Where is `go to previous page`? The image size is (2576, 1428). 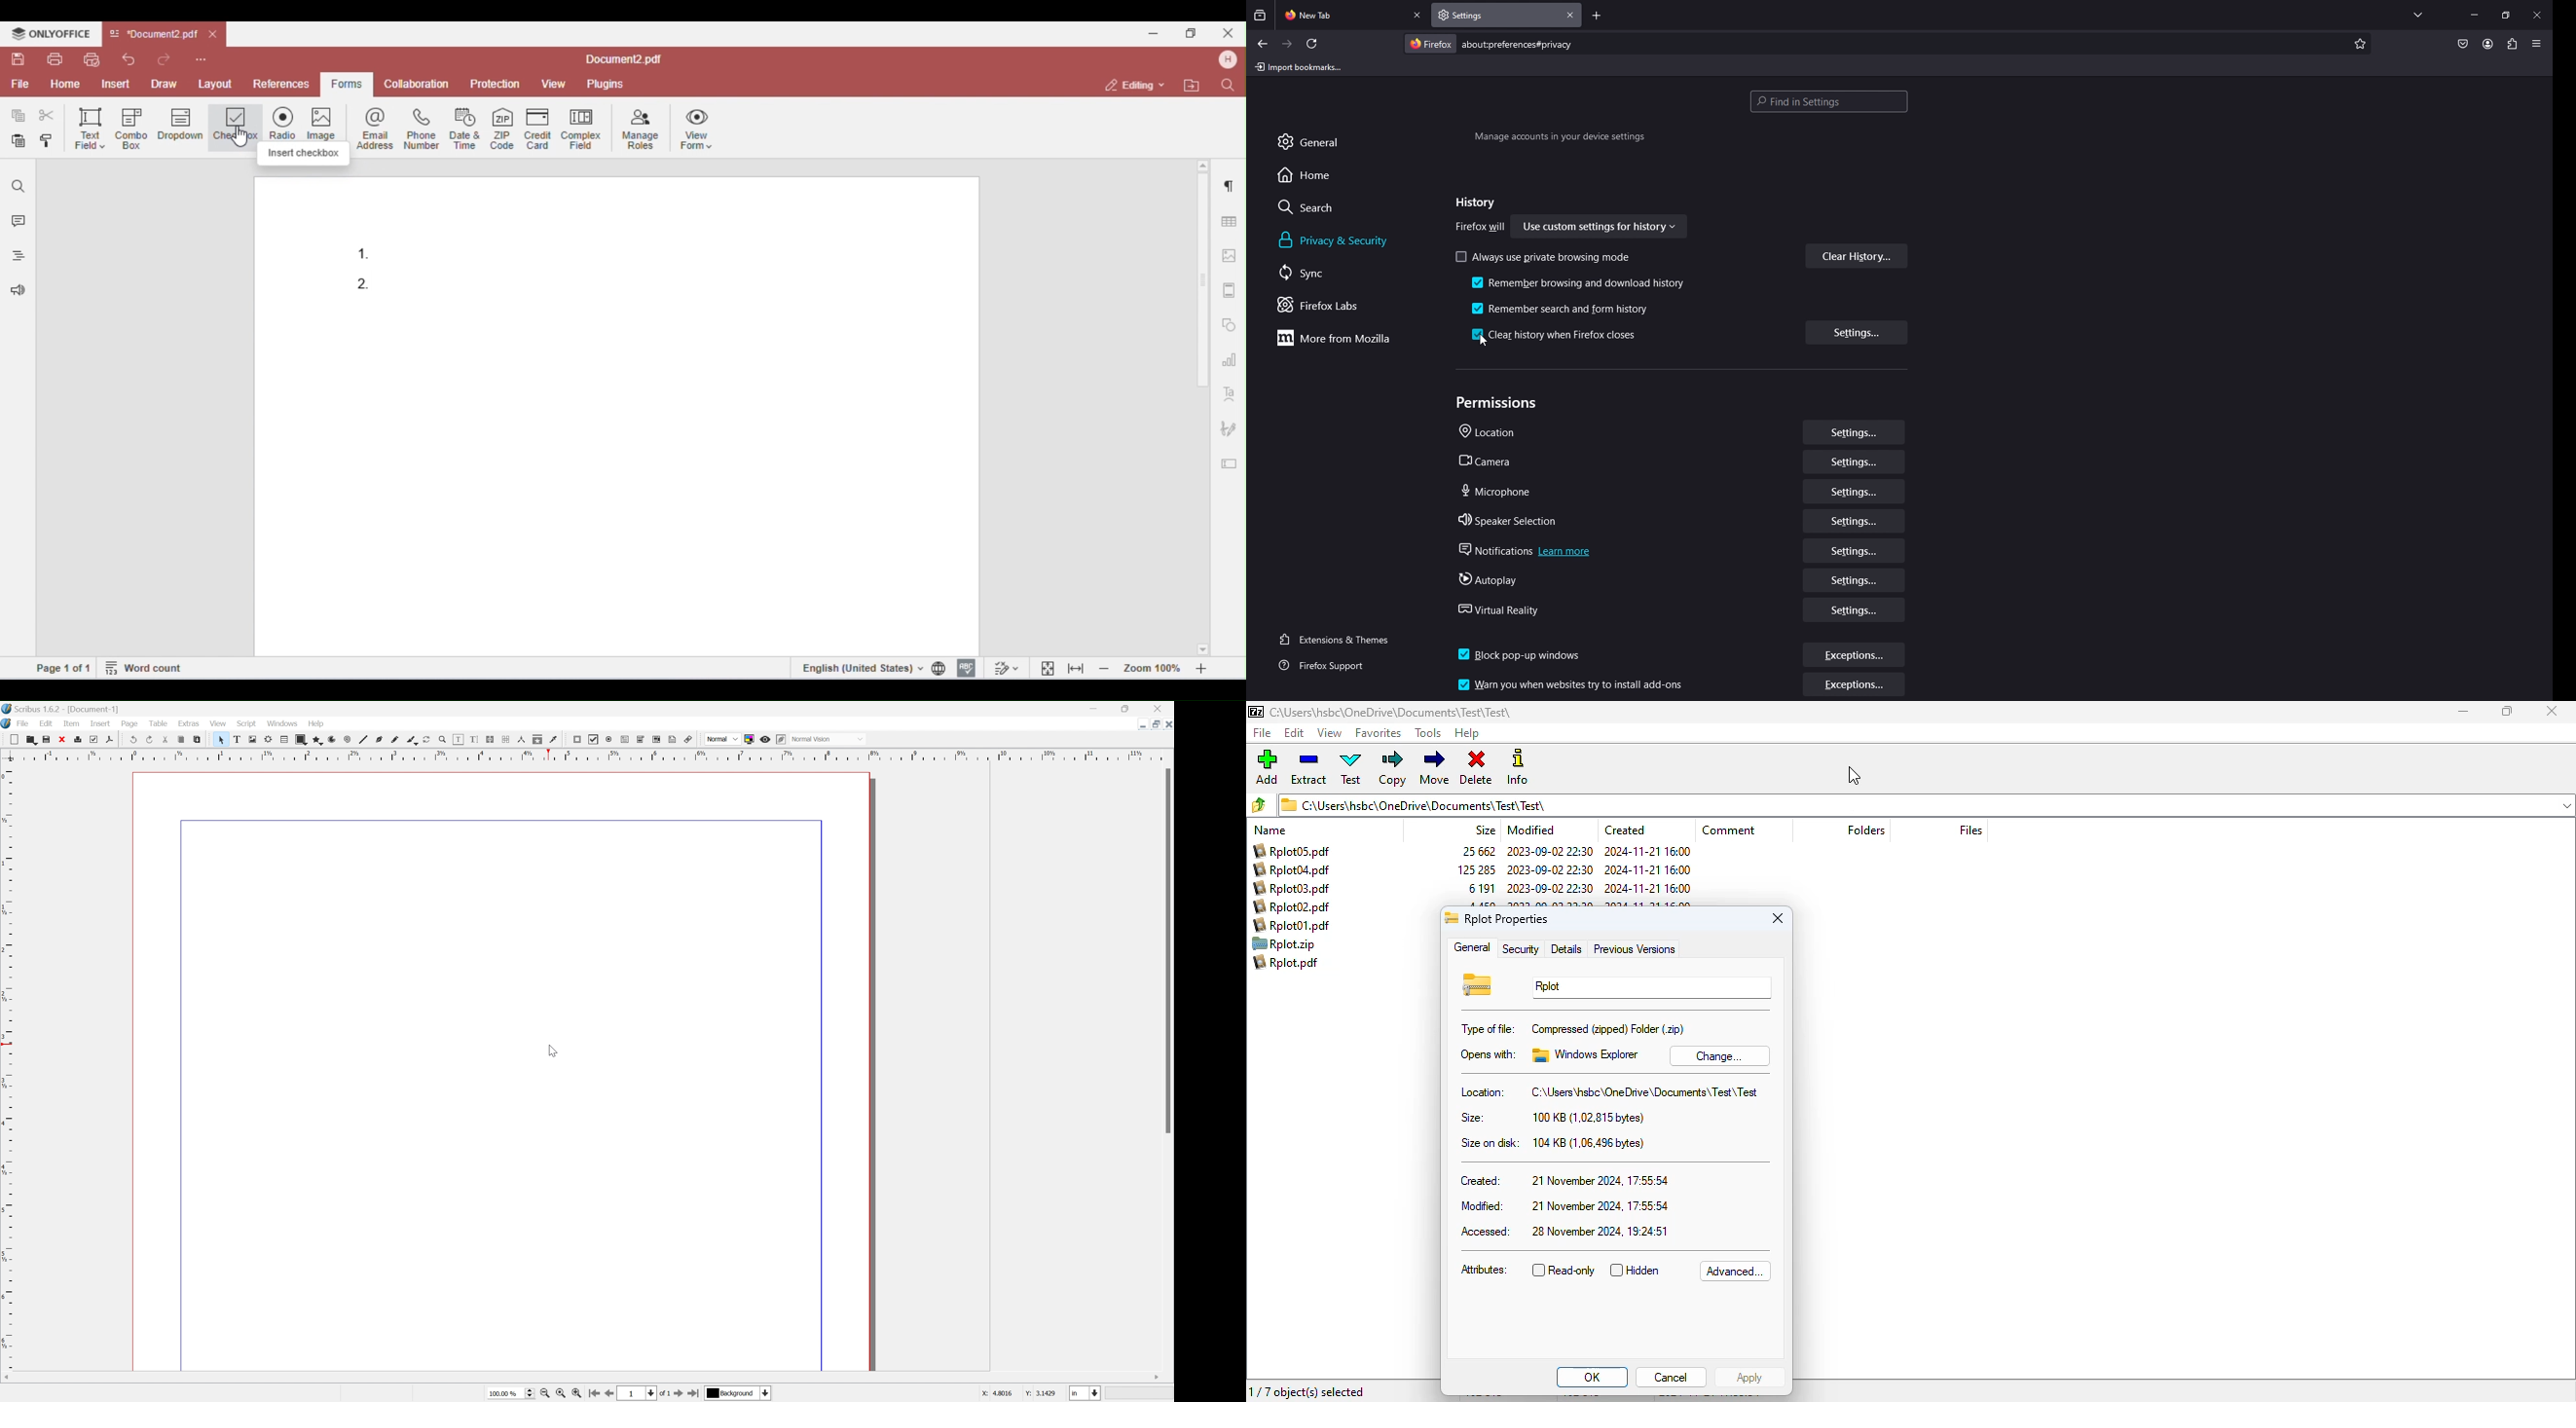
go to previous page is located at coordinates (609, 1395).